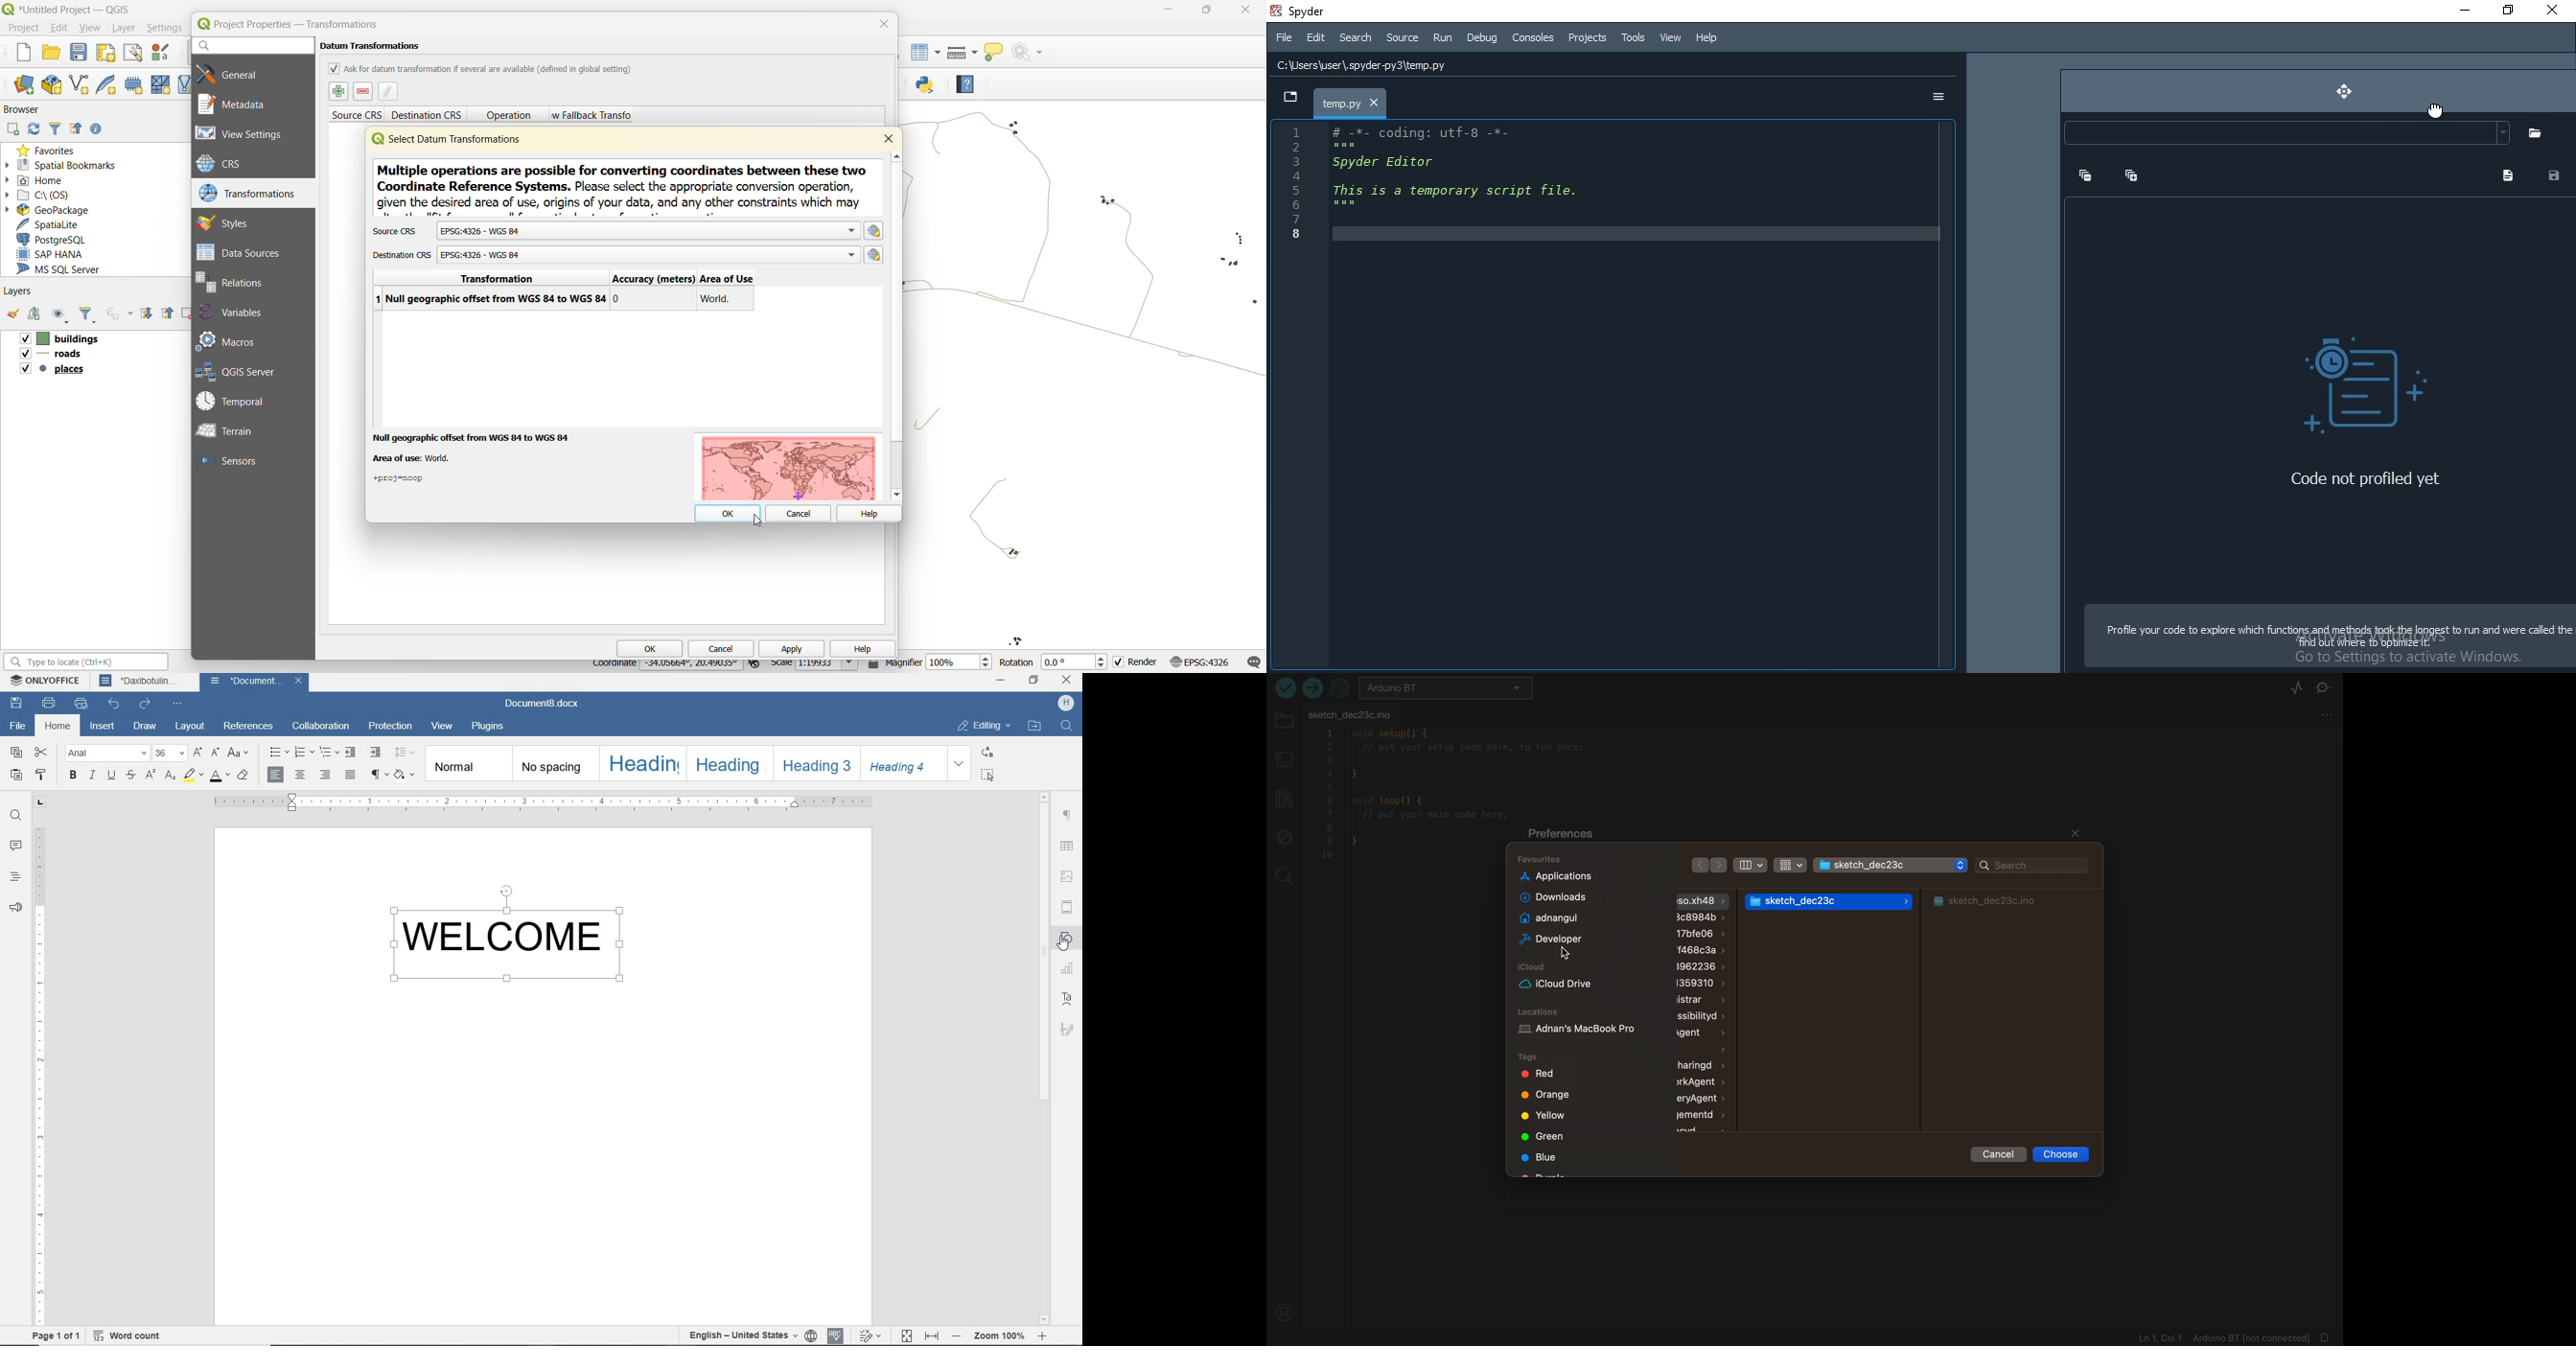  I want to click on file path, so click(1618, 65).